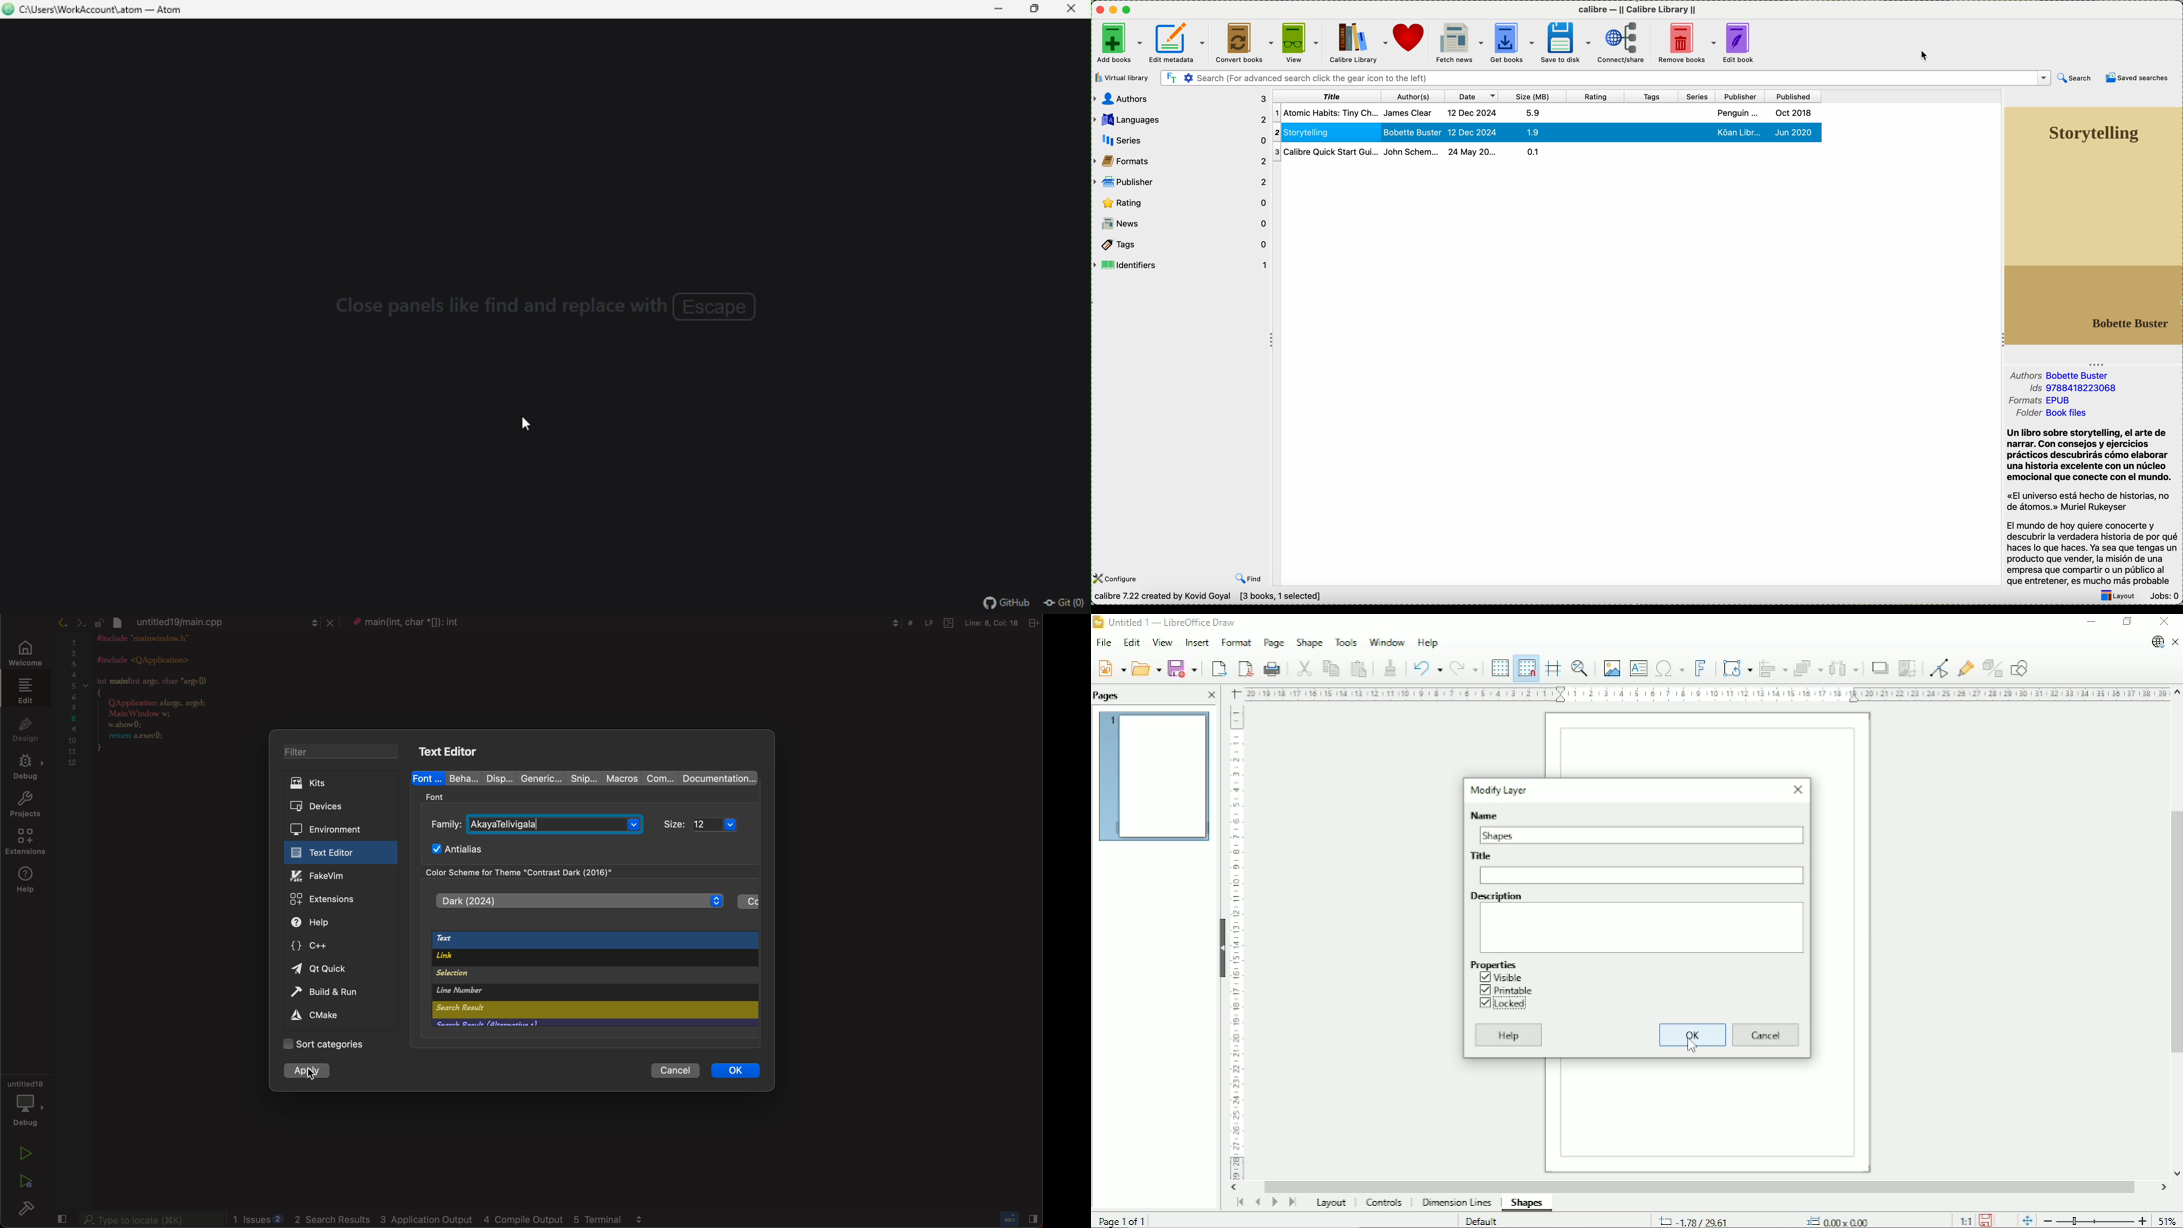 The height and width of the screenshot is (1232, 2184). I want to click on languages, so click(1182, 118).